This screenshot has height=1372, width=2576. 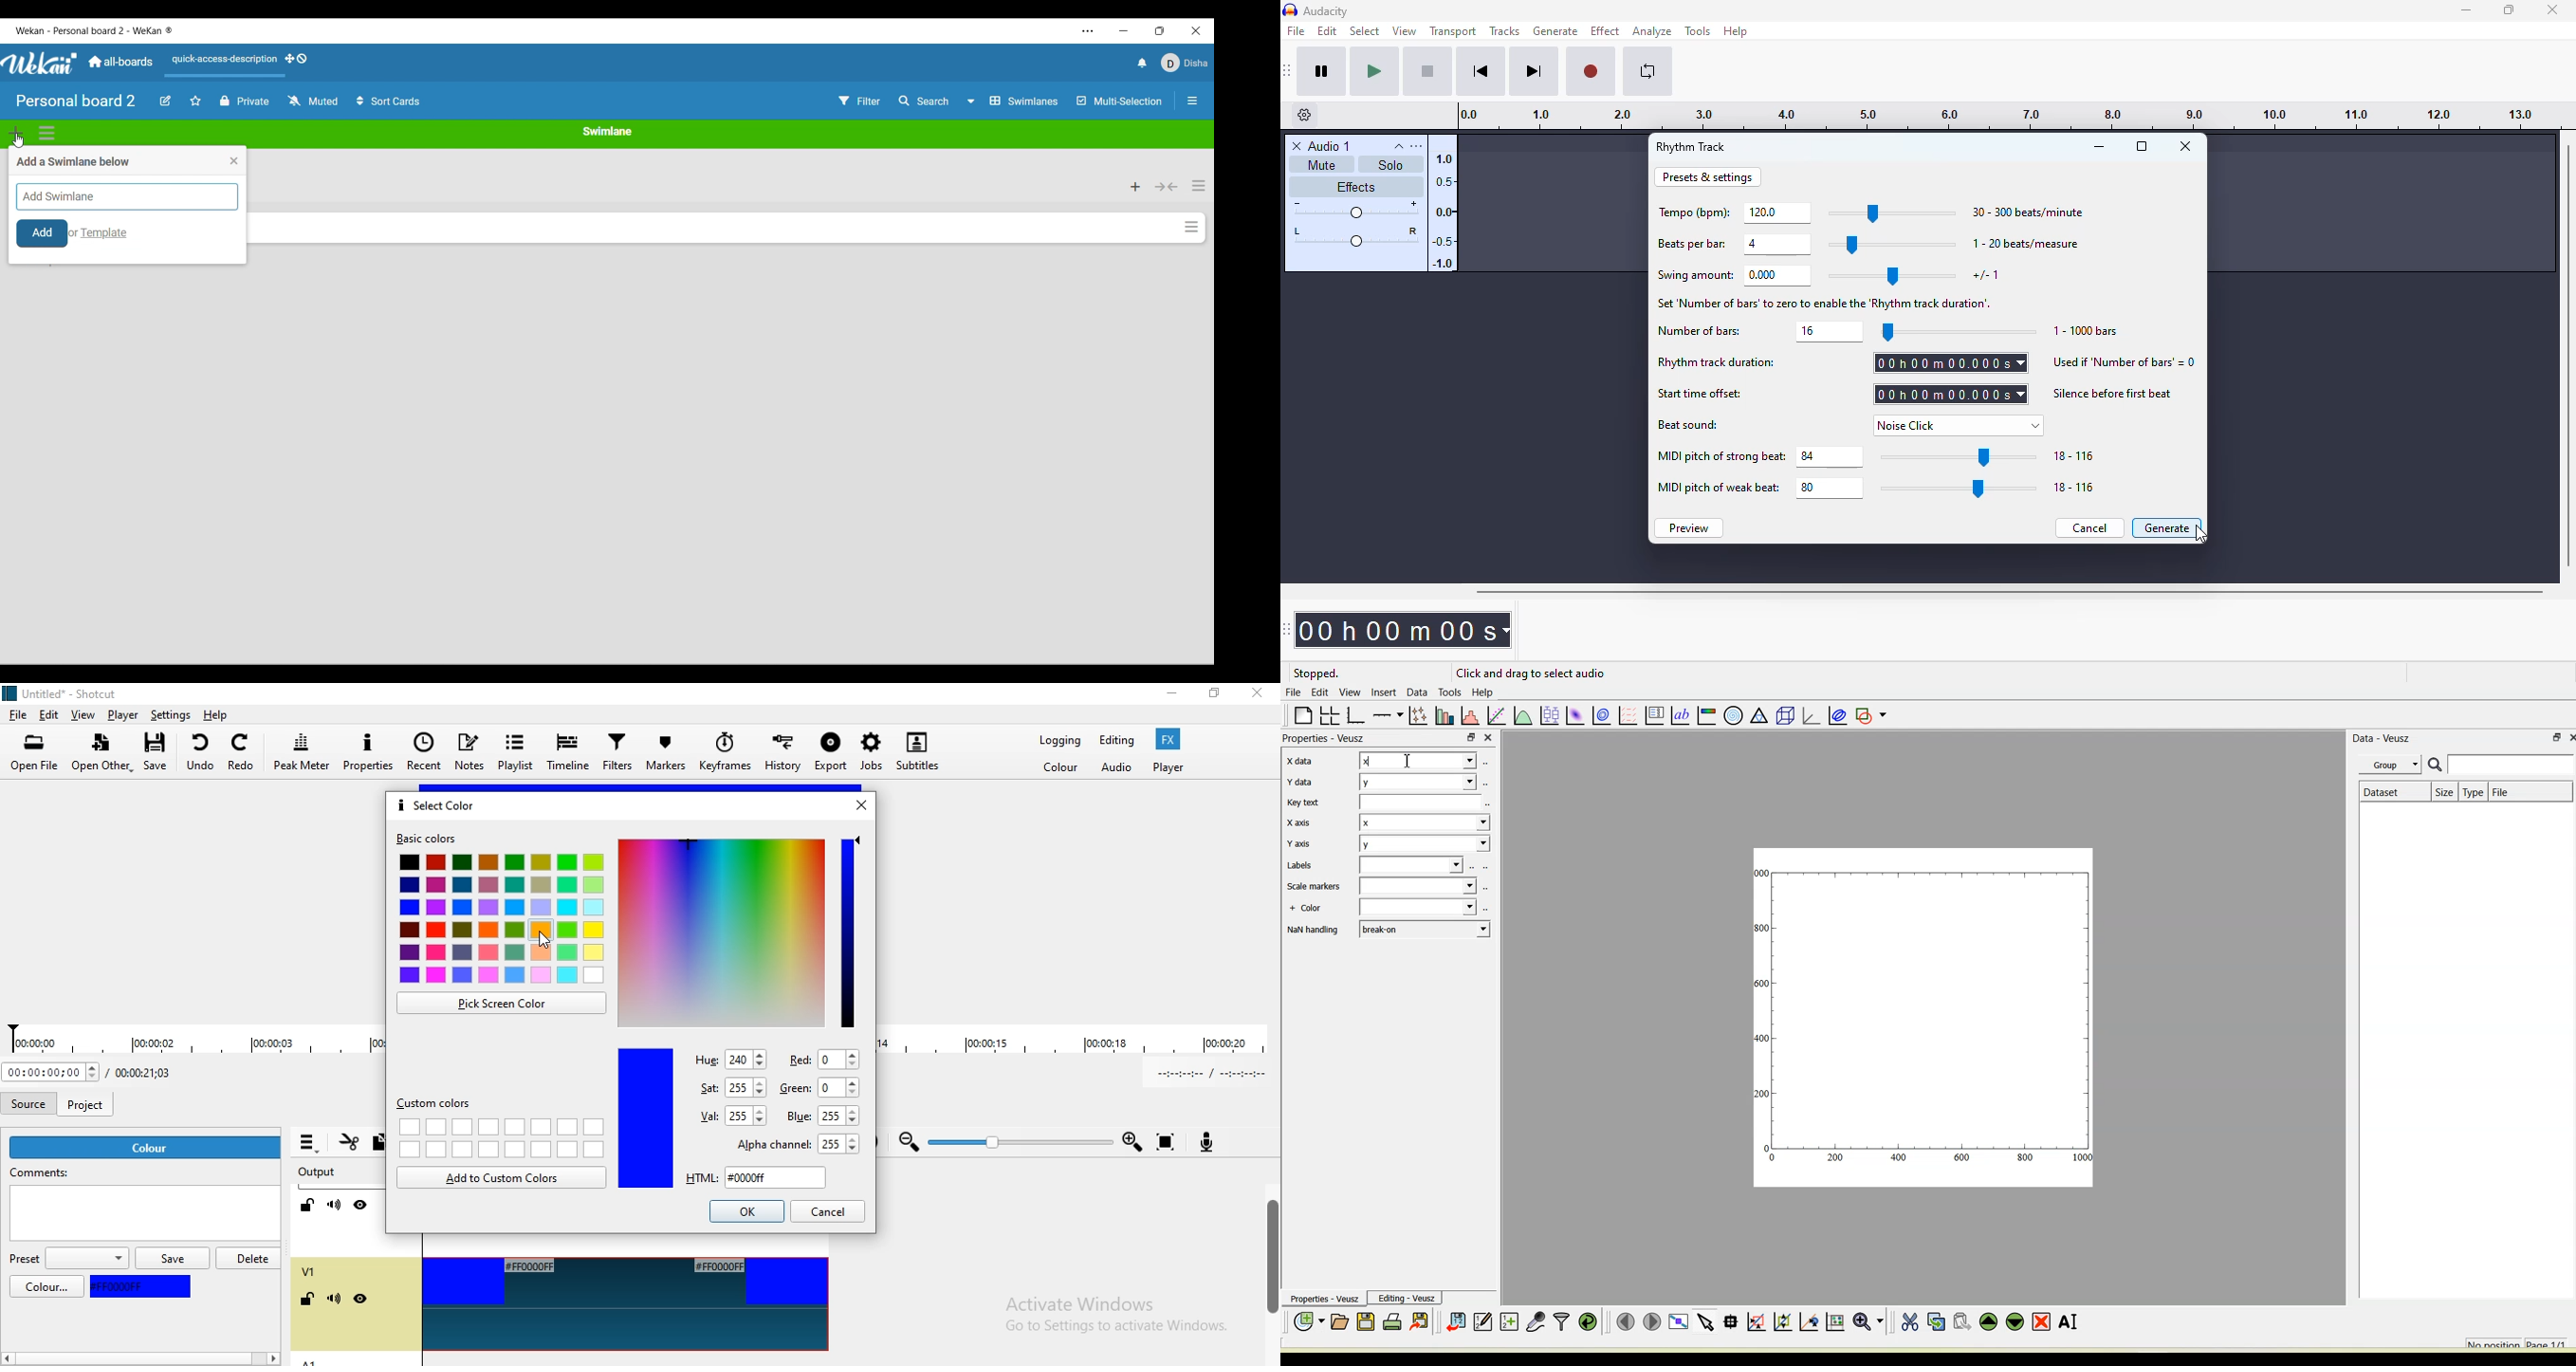 What do you see at coordinates (152, 1072) in the screenshot?
I see `Total duration` at bounding box center [152, 1072].